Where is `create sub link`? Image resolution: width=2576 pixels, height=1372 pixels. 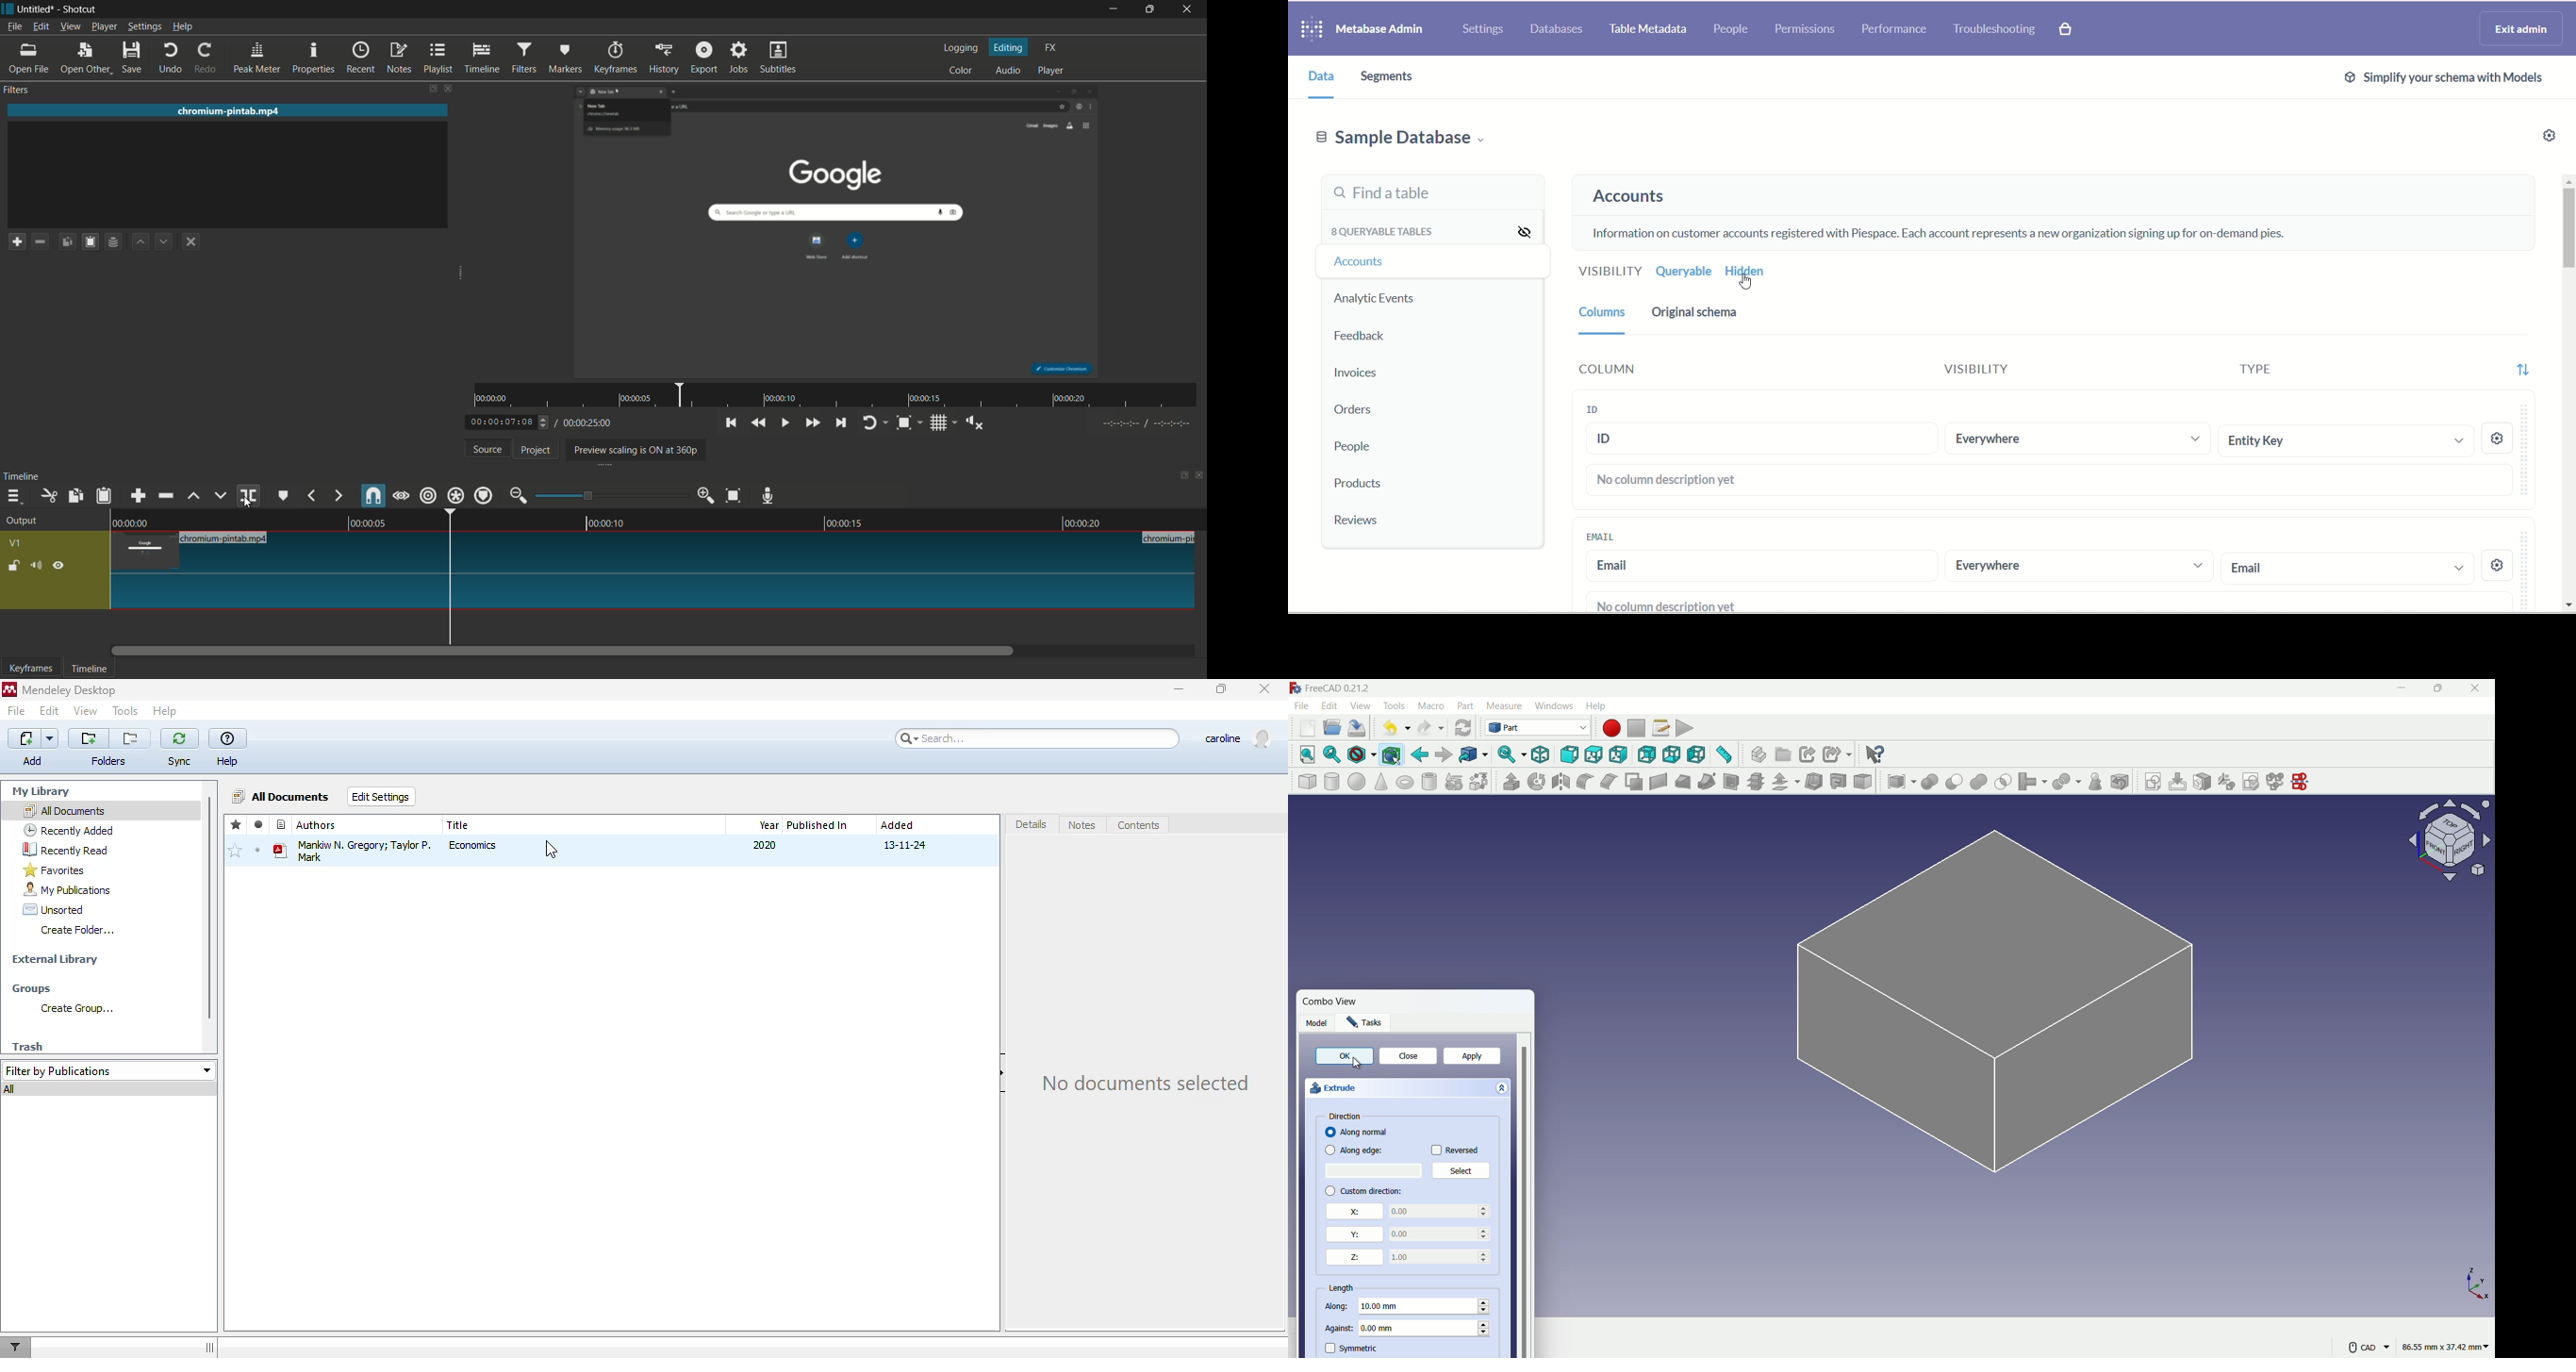
create sub link is located at coordinates (1837, 754).